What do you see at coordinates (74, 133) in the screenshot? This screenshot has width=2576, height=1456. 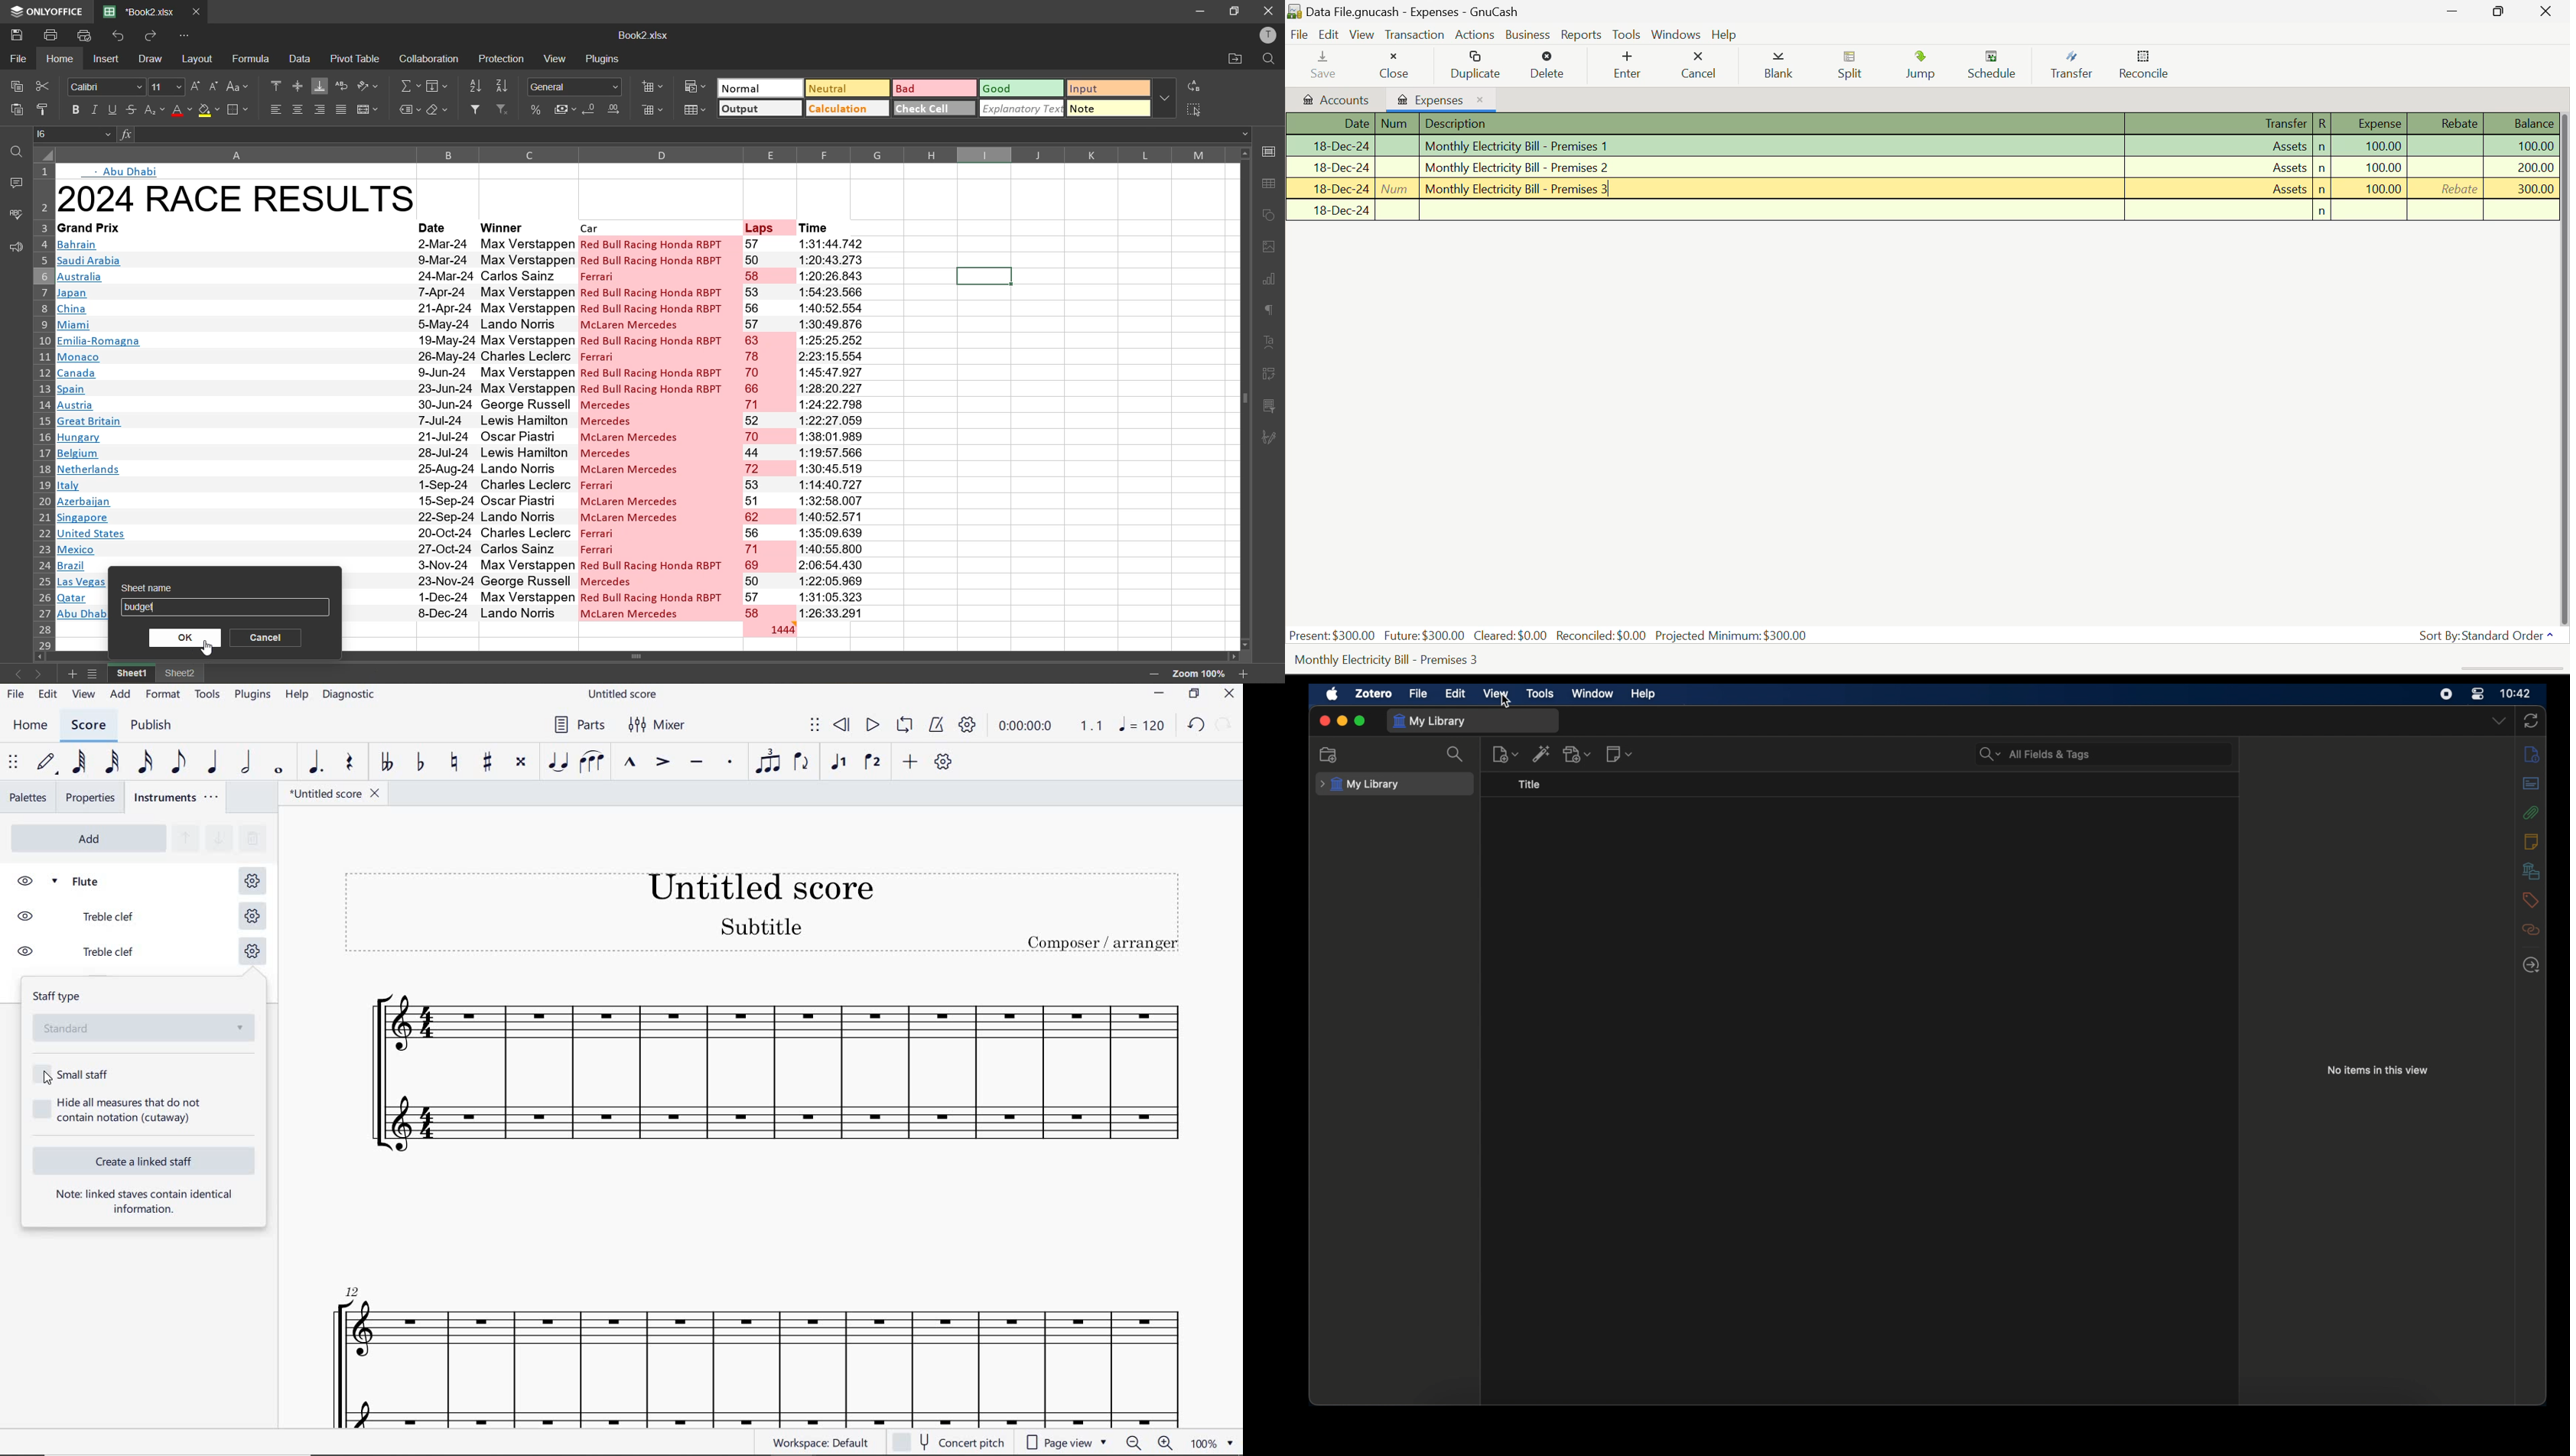 I see `cell address` at bounding box center [74, 133].